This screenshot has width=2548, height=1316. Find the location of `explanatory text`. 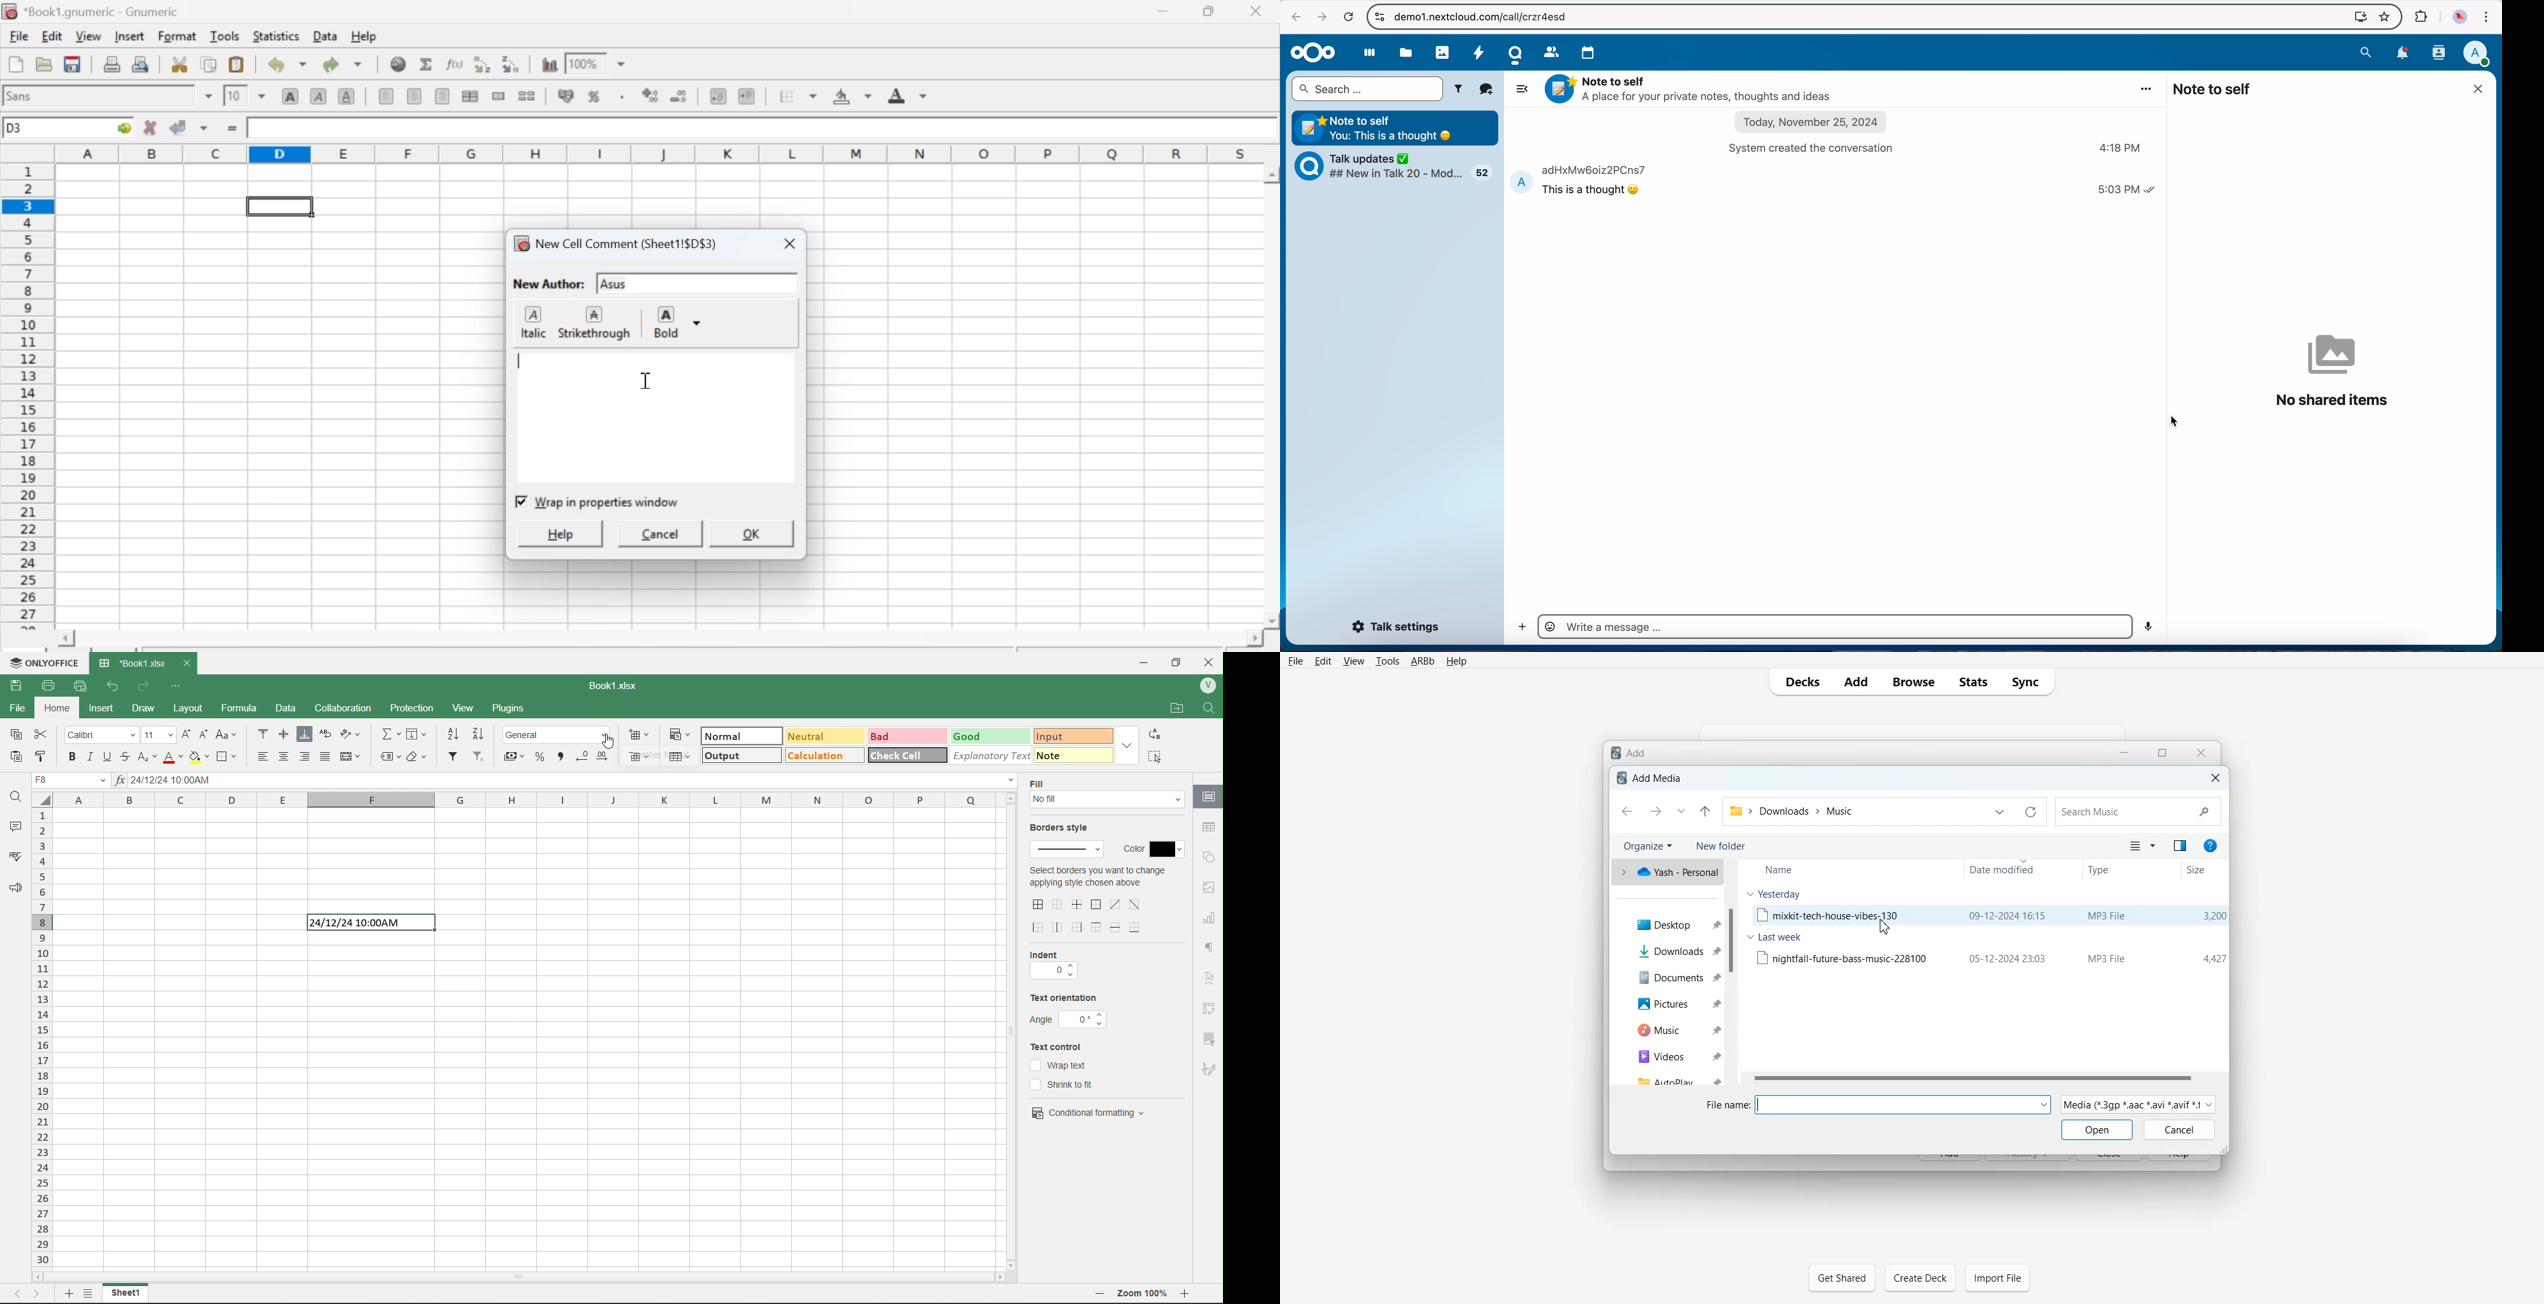

explanatory text is located at coordinates (986, 755).